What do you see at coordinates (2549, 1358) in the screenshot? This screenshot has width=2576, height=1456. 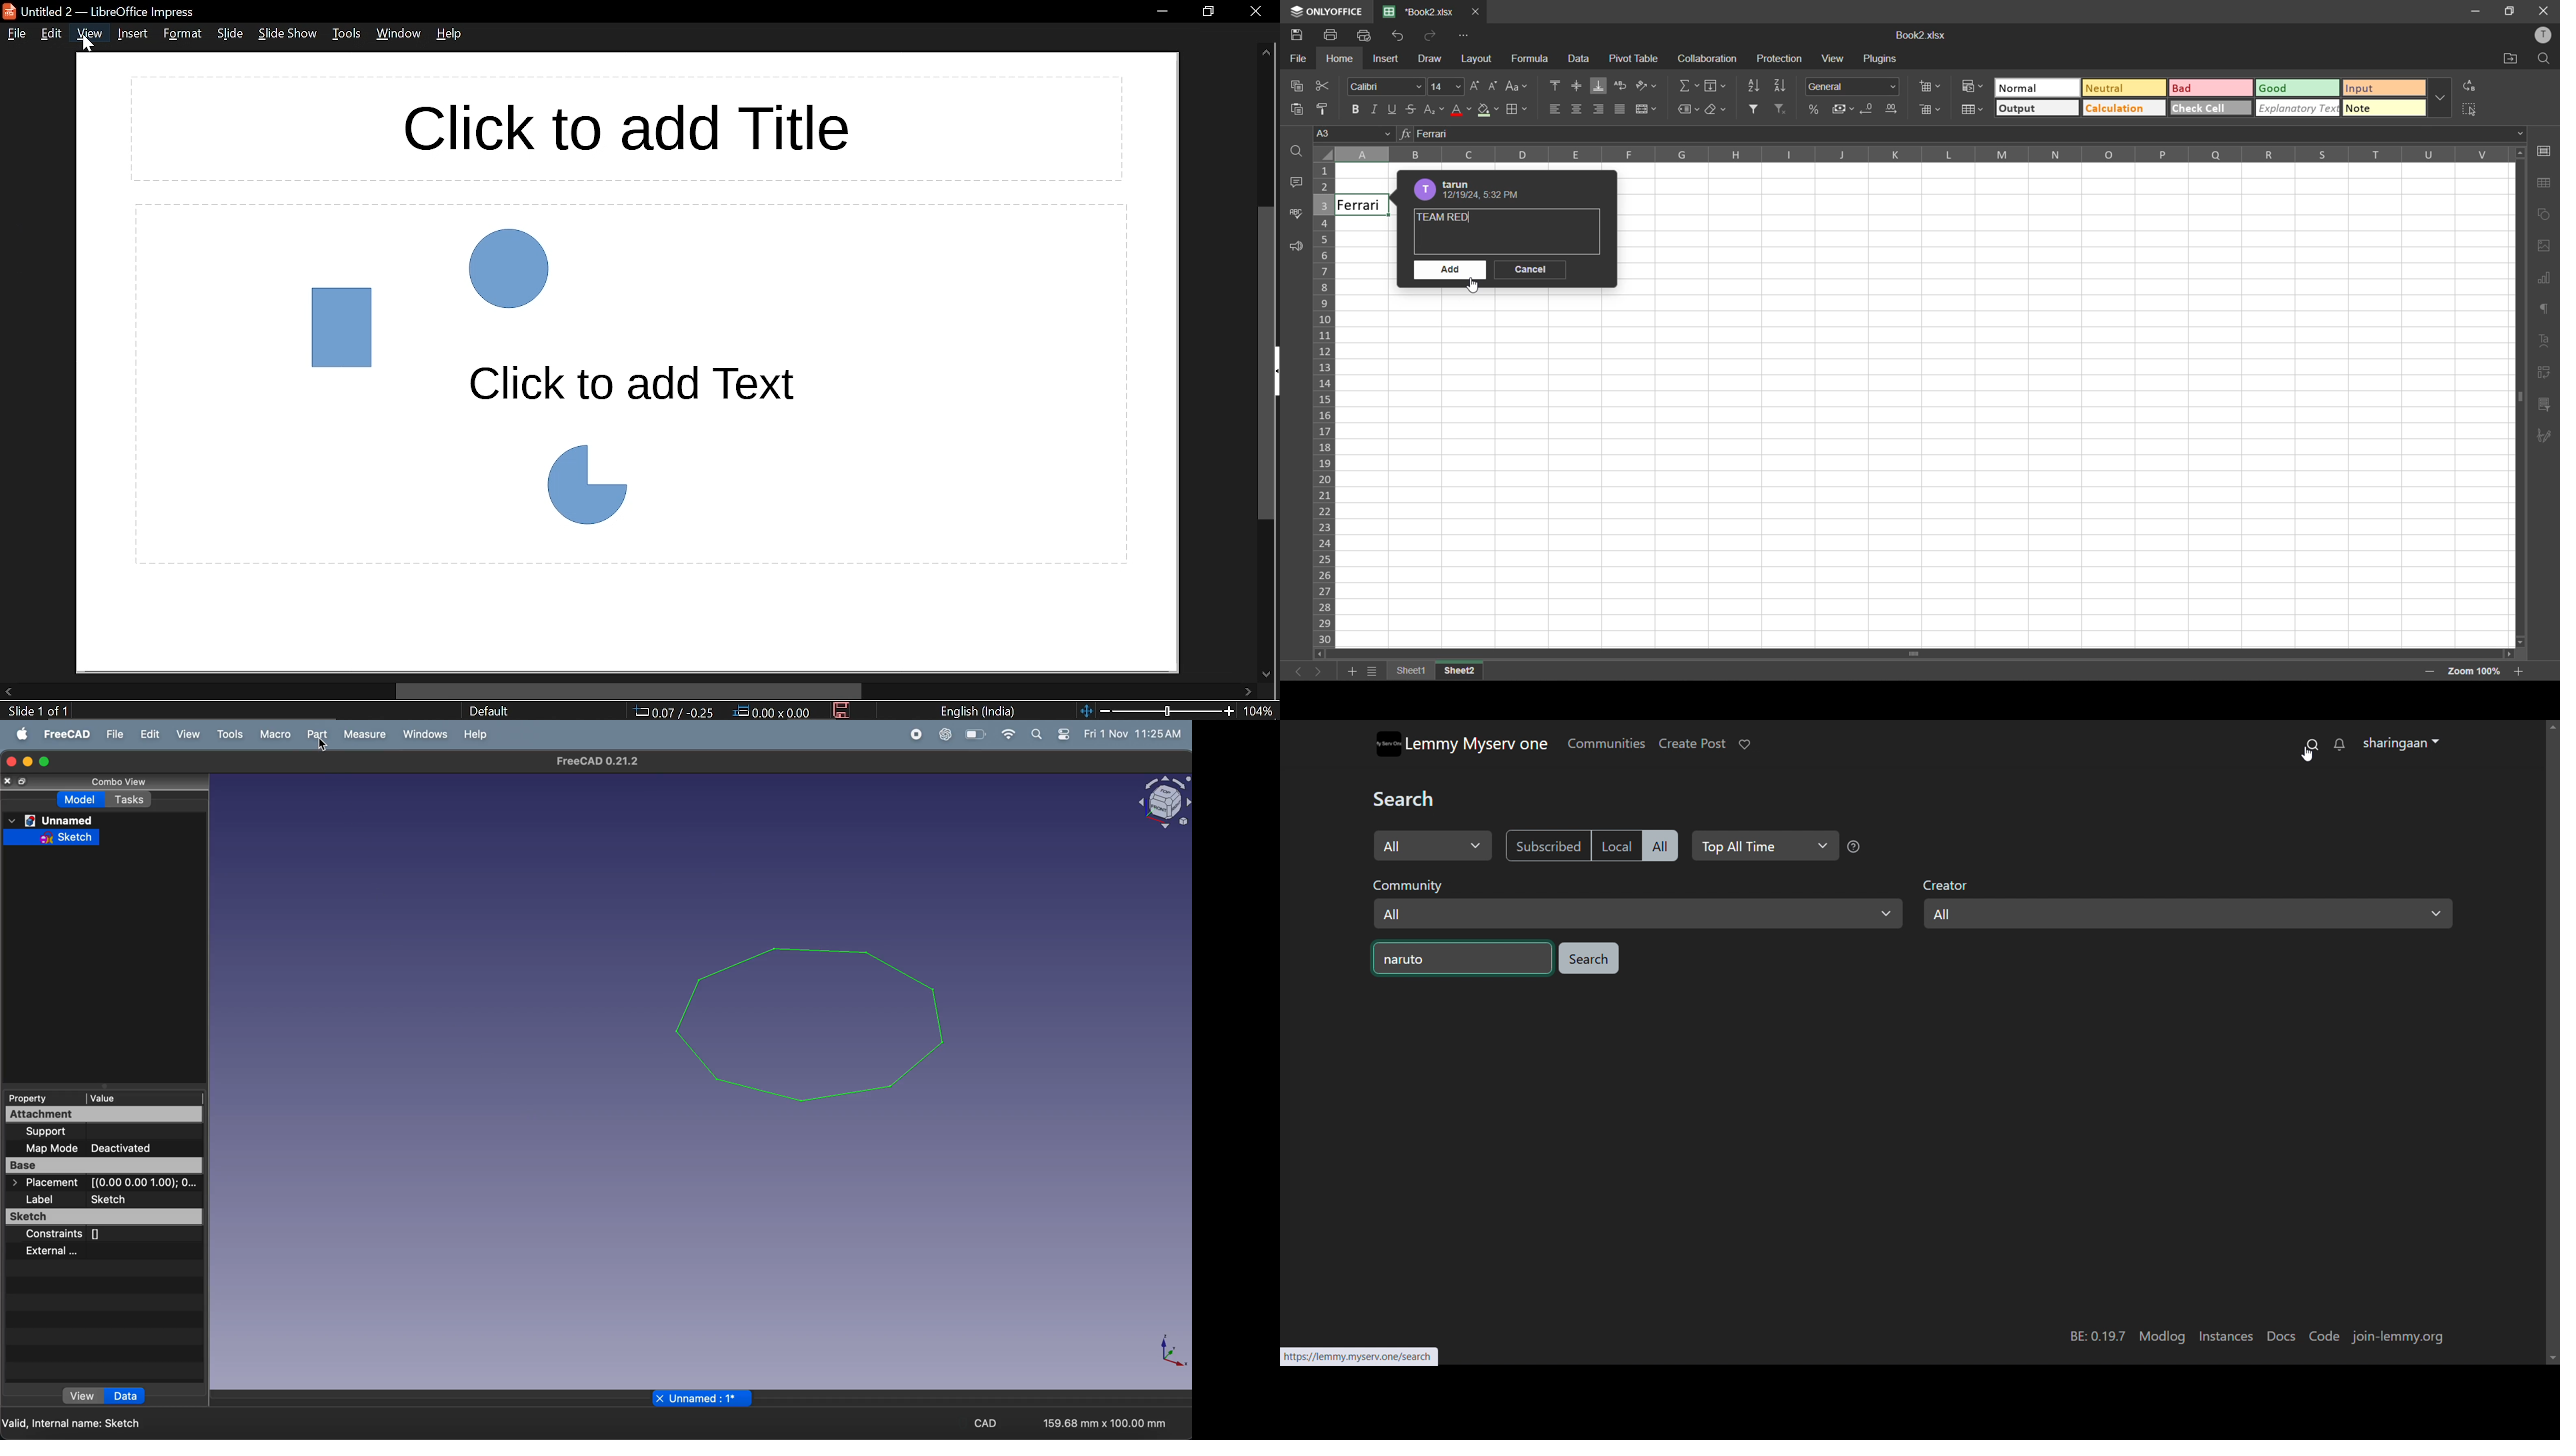 I see `Scroll Down` at bounding box center [2549, 1358].